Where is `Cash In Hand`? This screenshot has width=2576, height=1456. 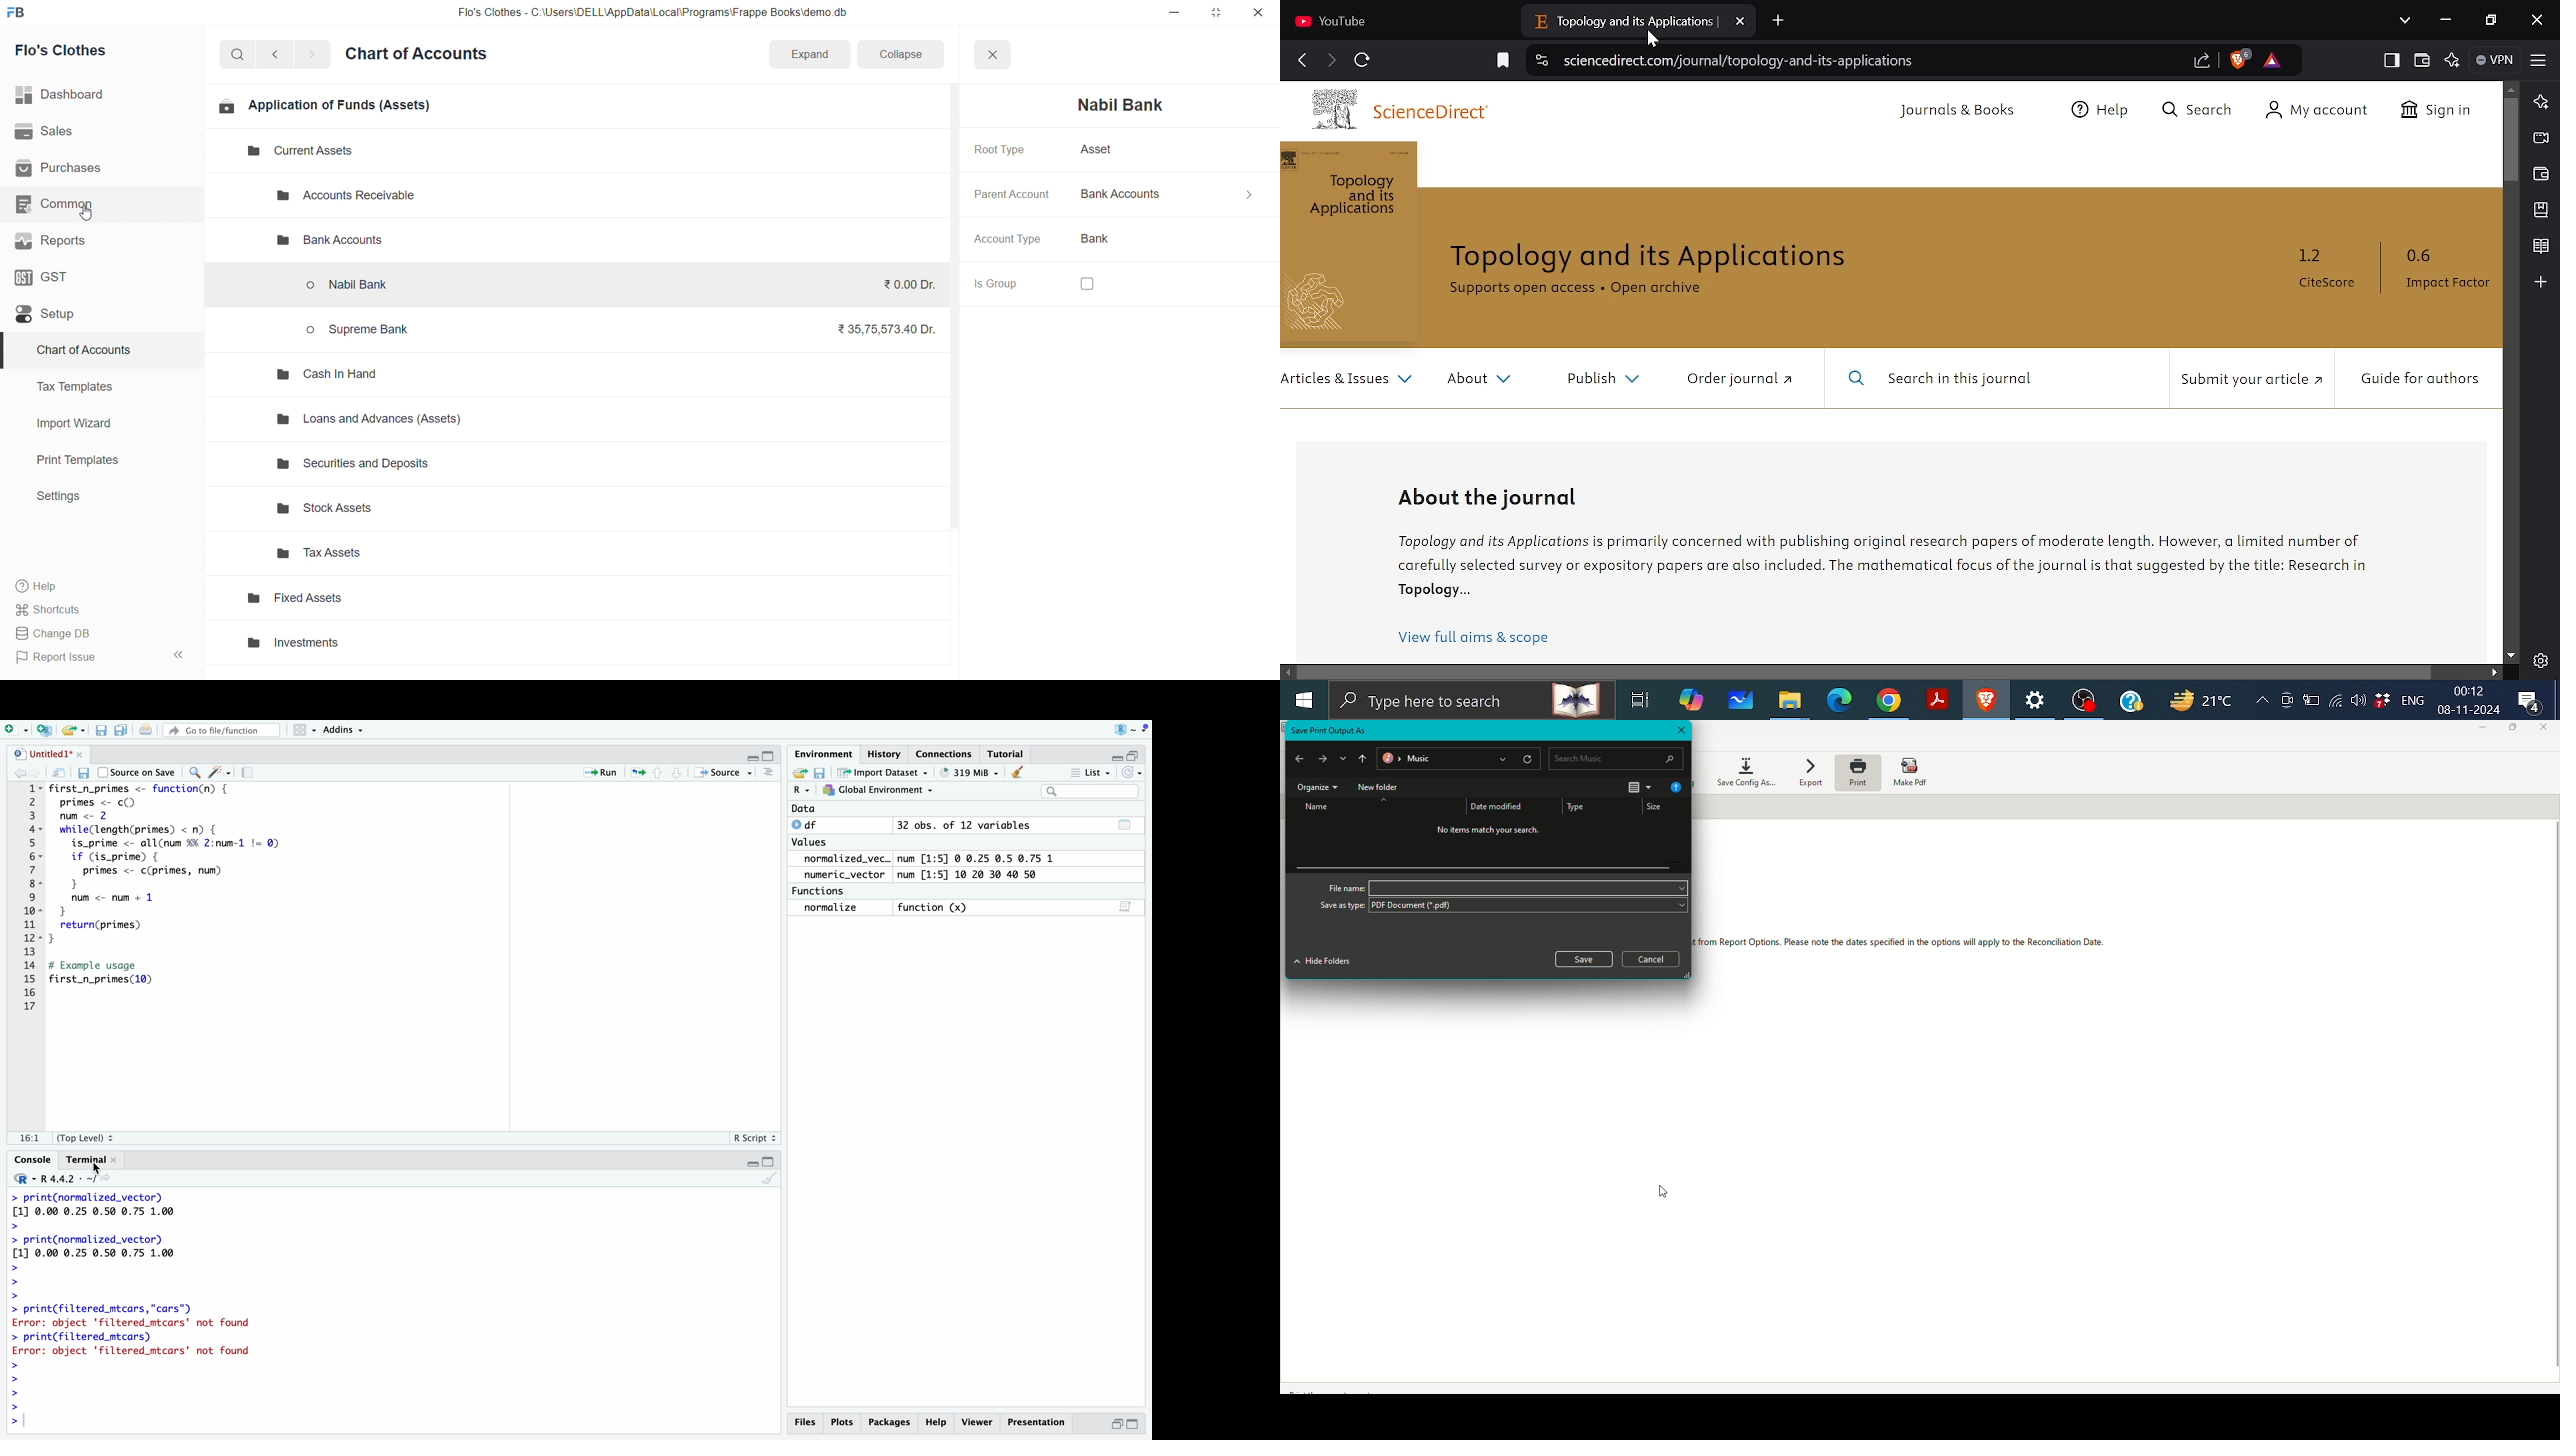 Cash In Hand is located at coordinates (332, 373).